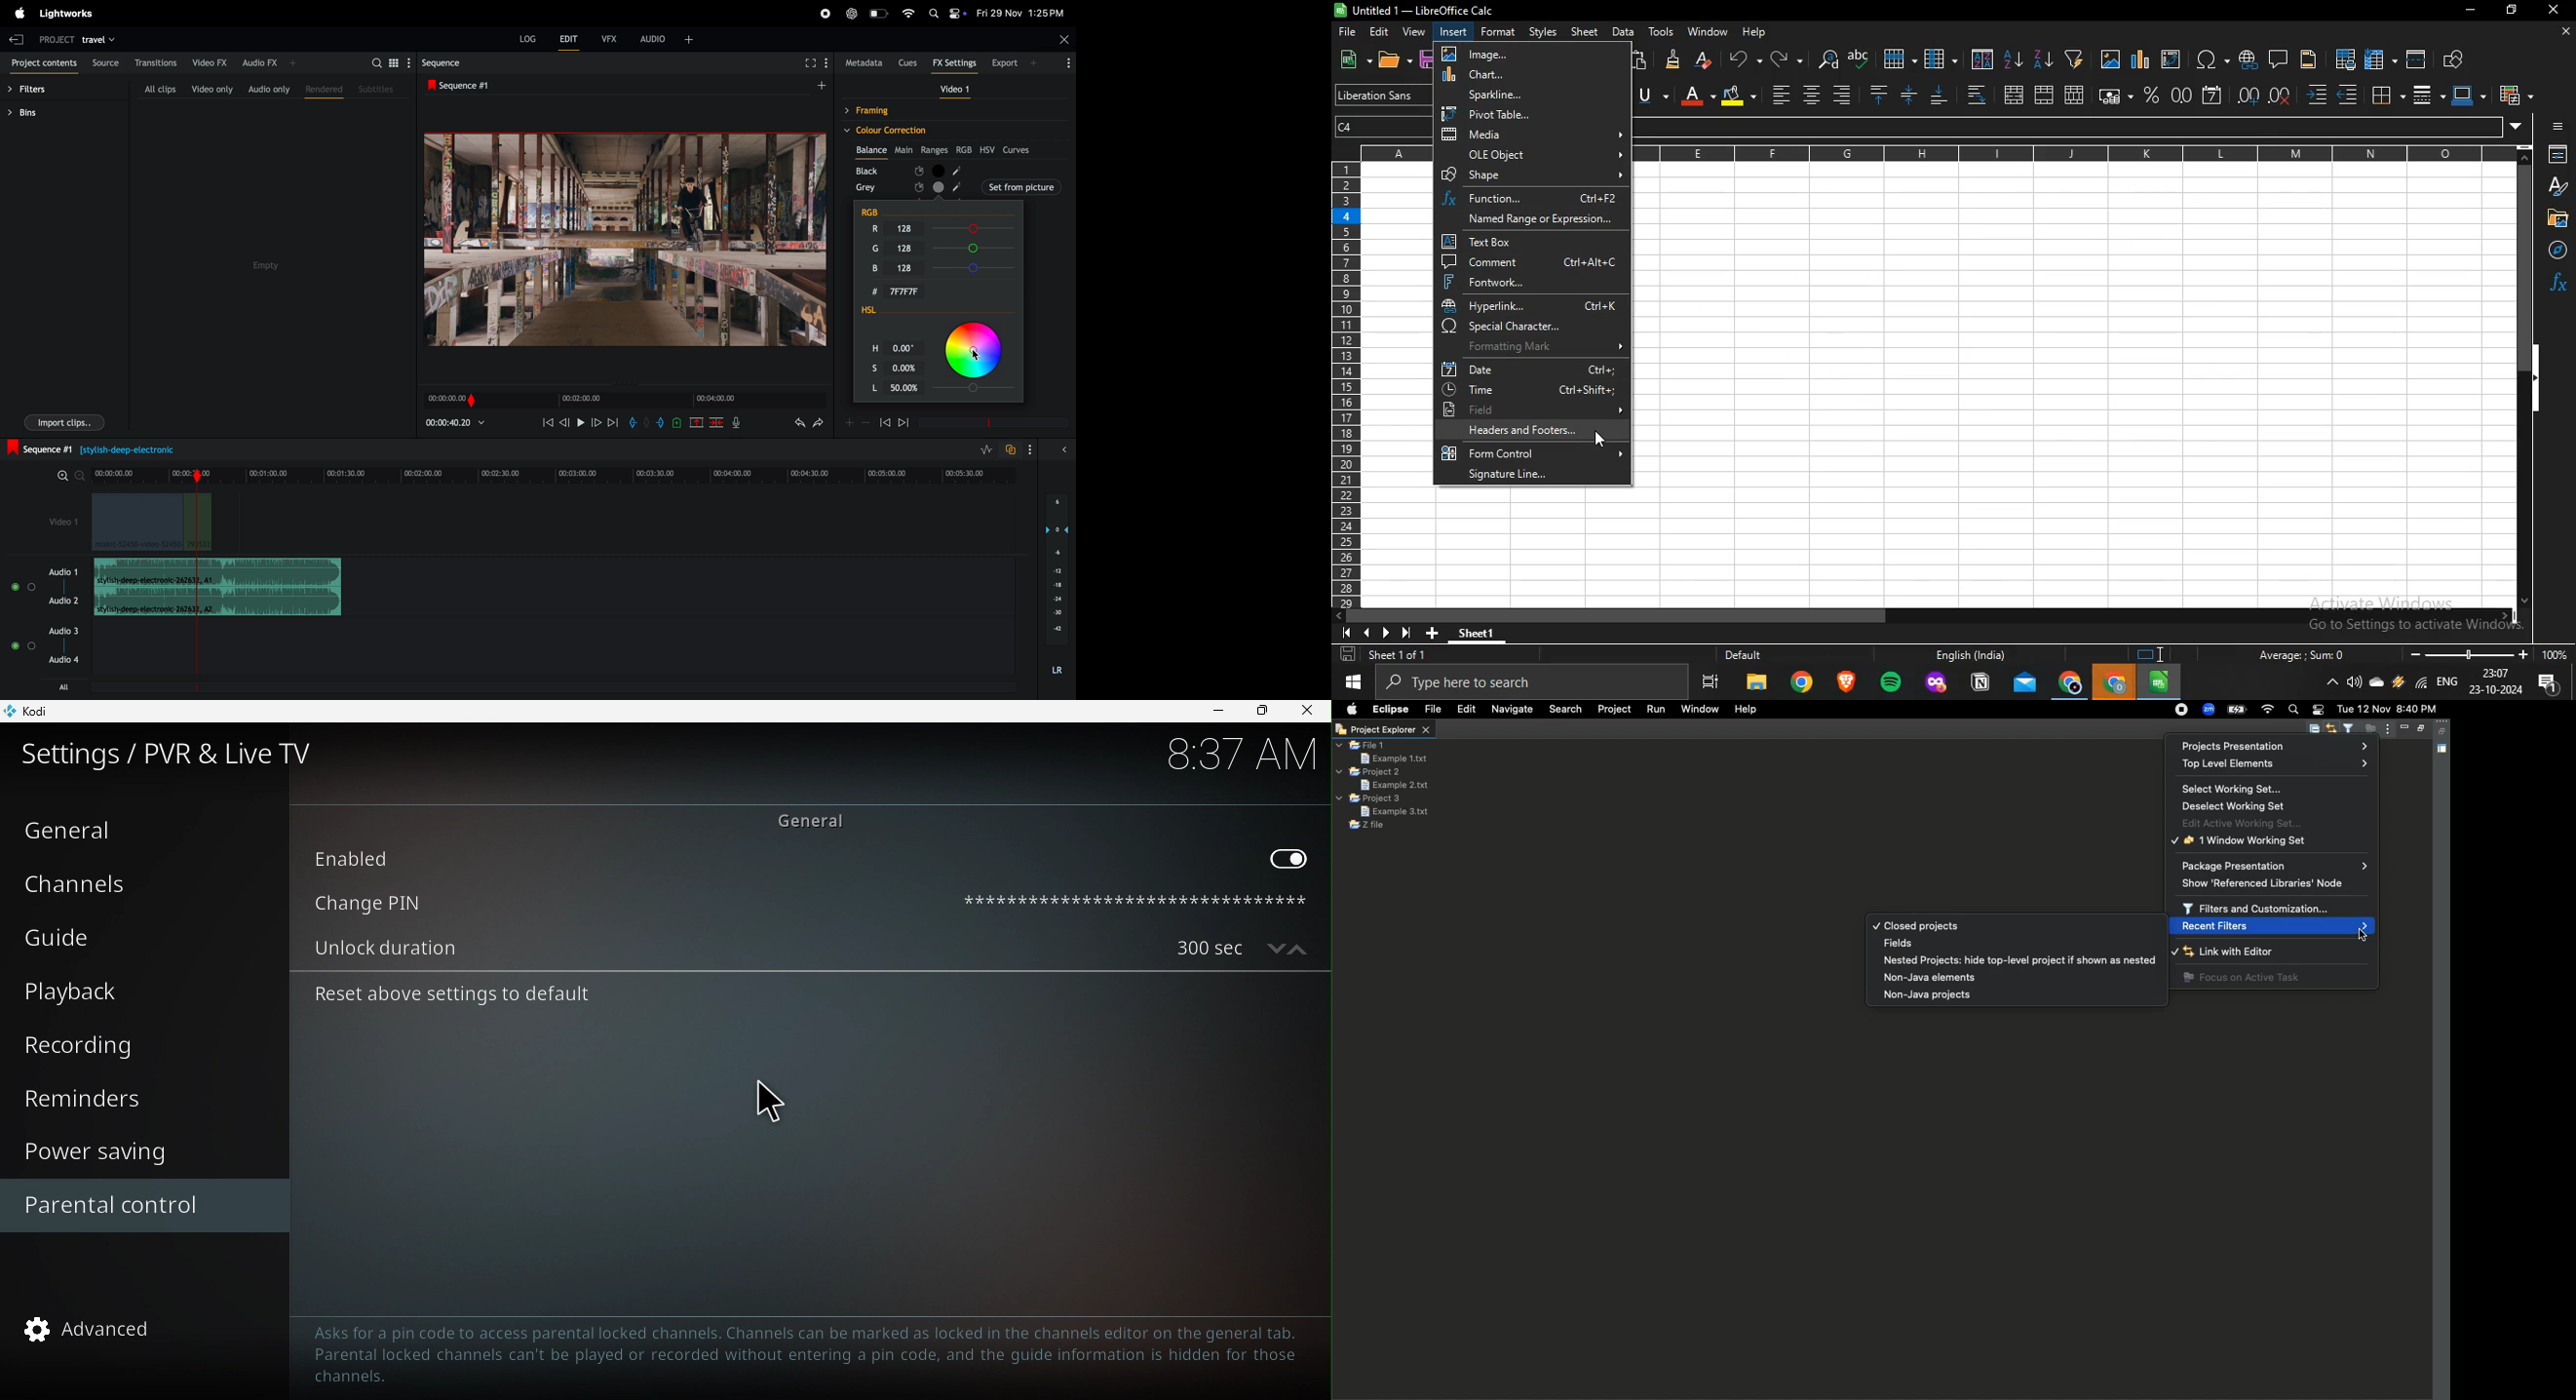 The image size is (2576, 1400). I want to click on time frame, so click(990, 423).